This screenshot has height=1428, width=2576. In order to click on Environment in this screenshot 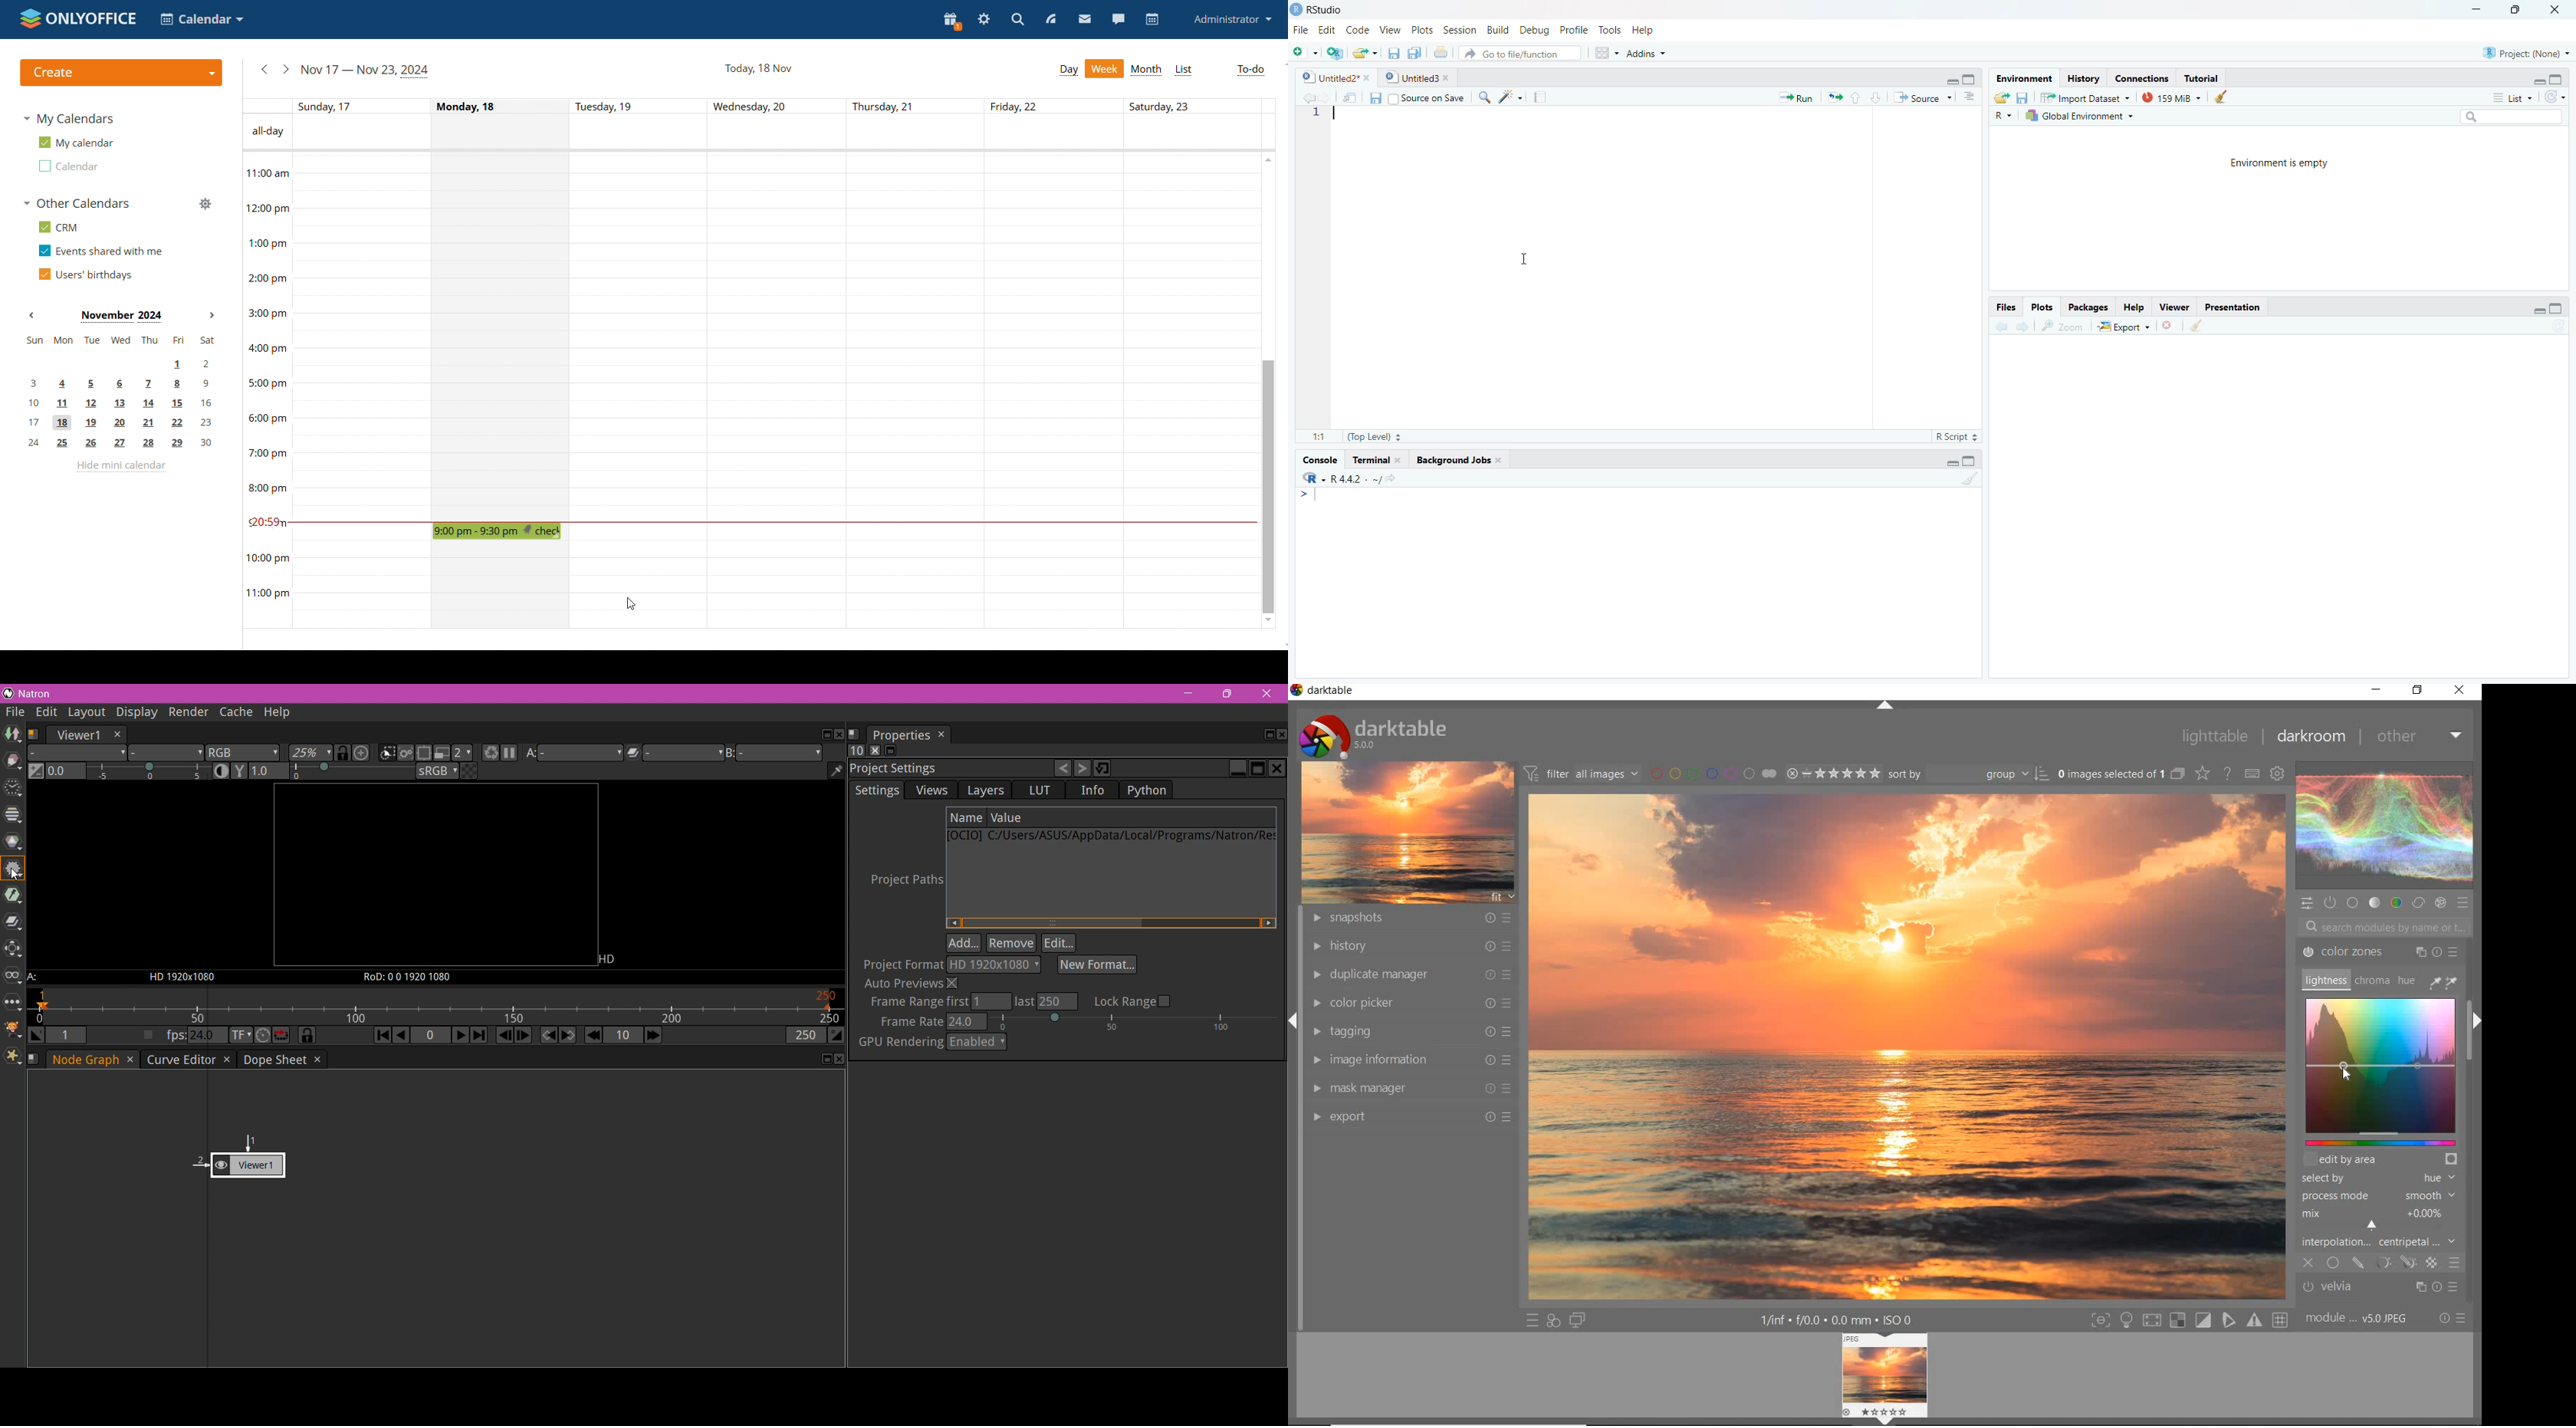, I will do `click(2024, 78)`.